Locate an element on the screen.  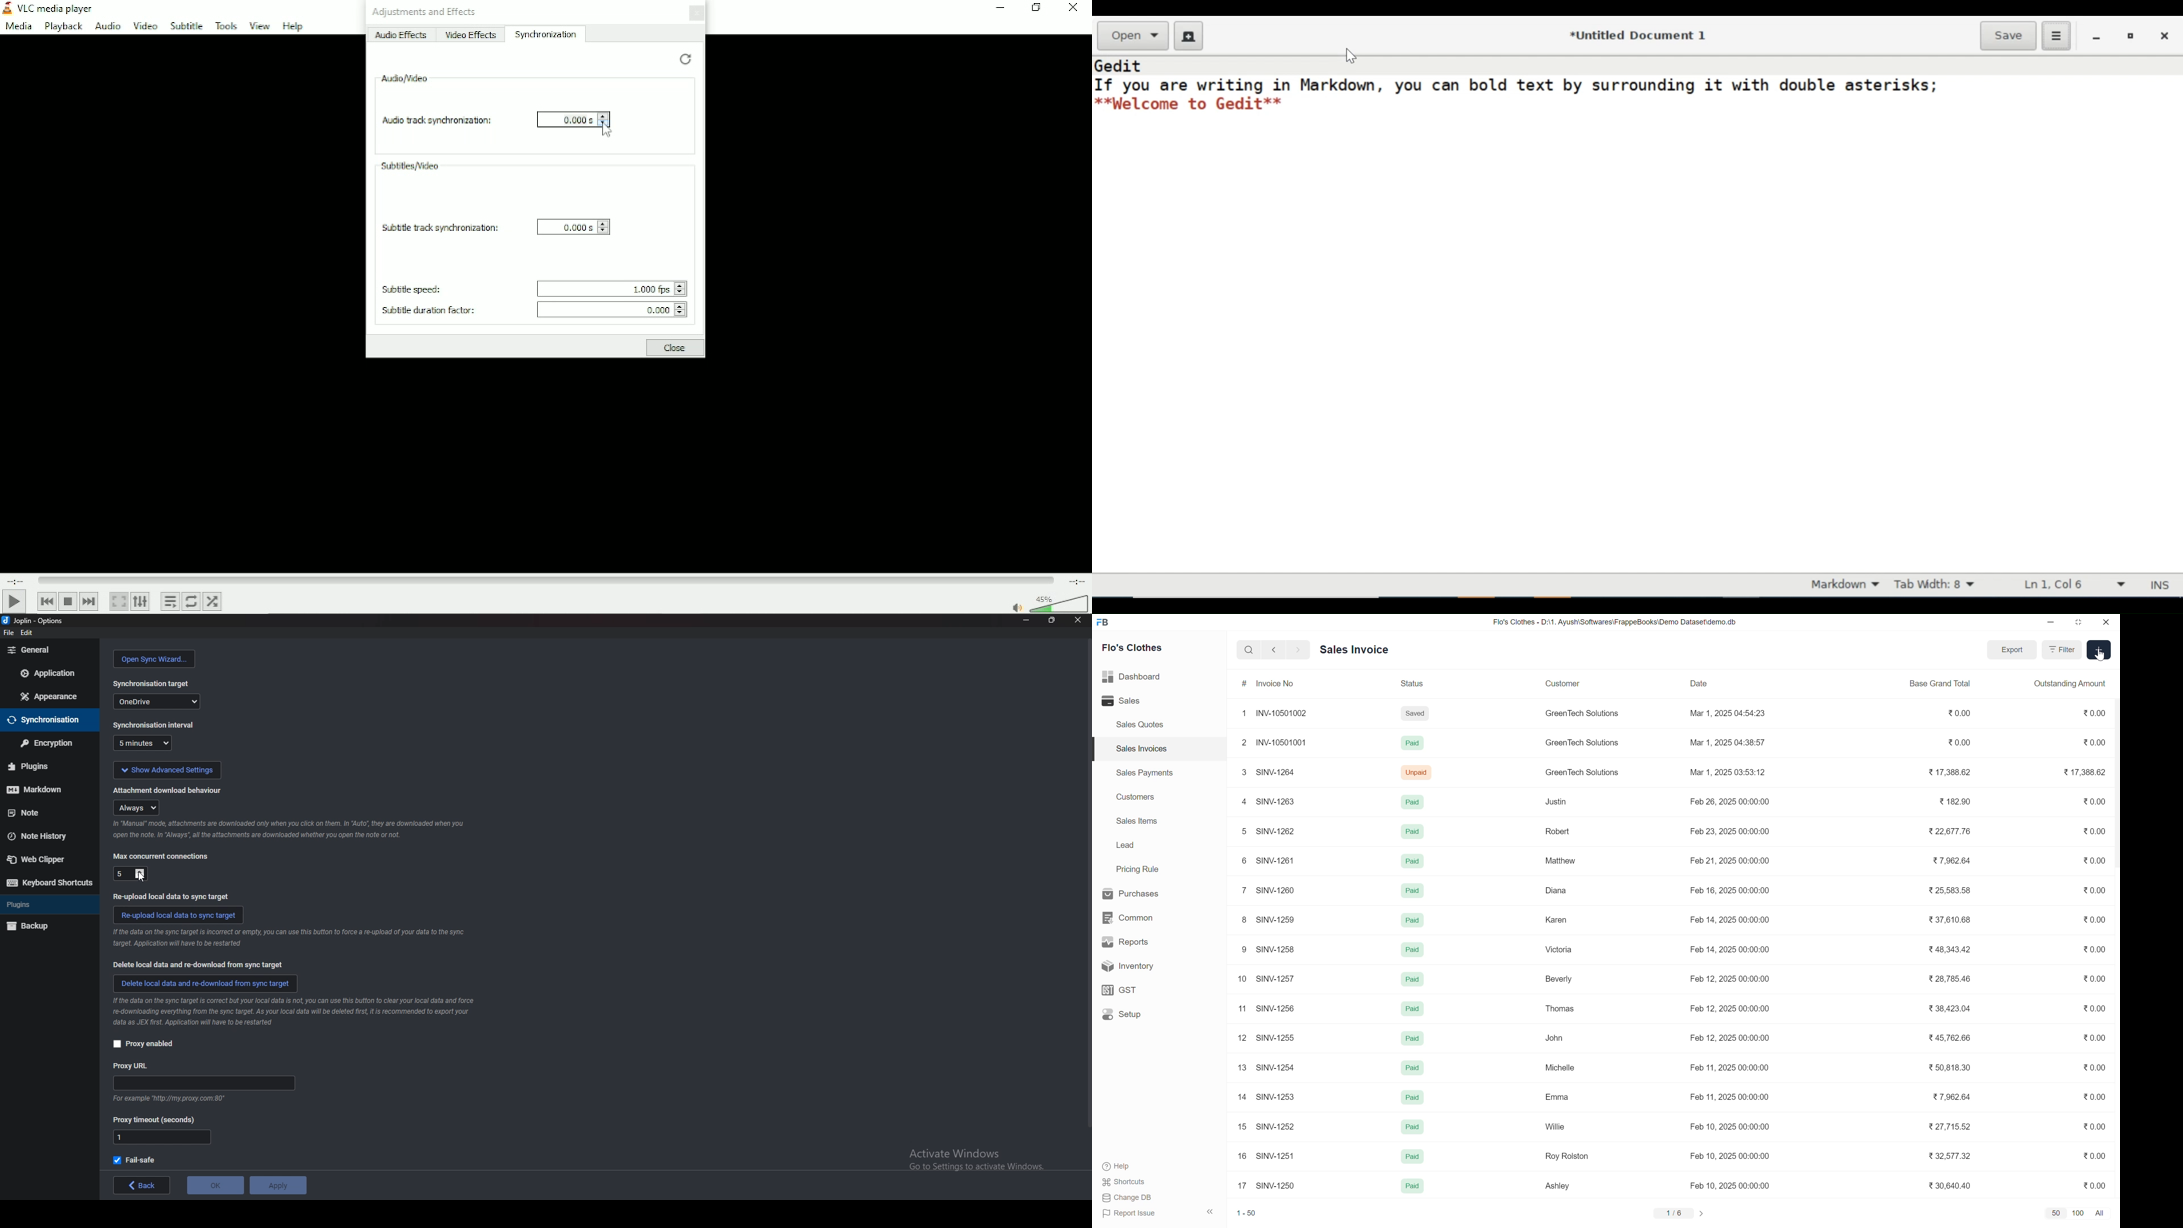
Help is located at coordinates (1135, 1166).